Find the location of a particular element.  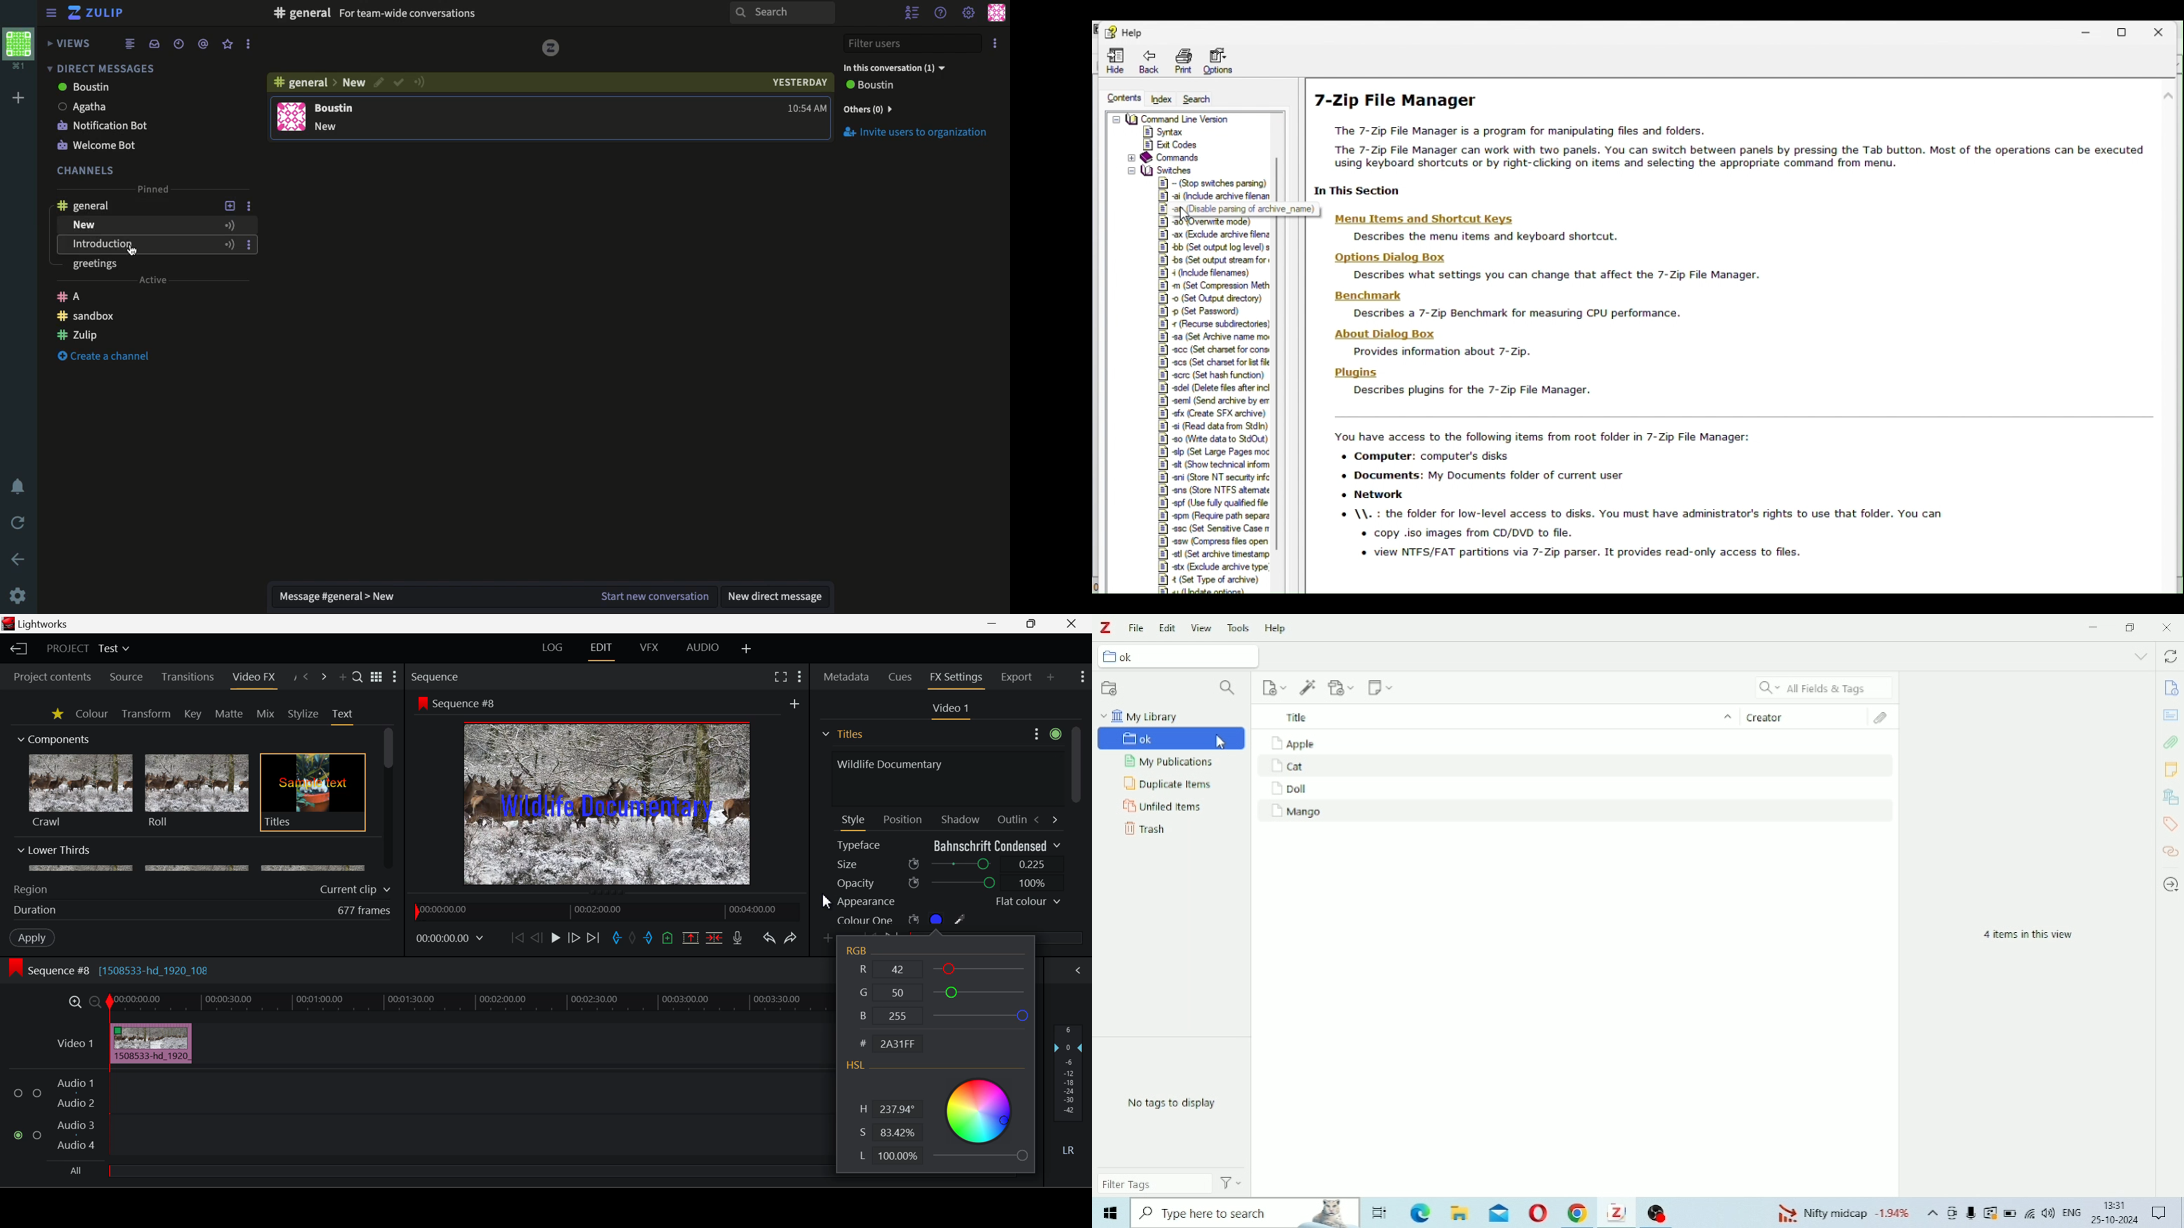

checked checkbox is located at coordinates (20, 1136).